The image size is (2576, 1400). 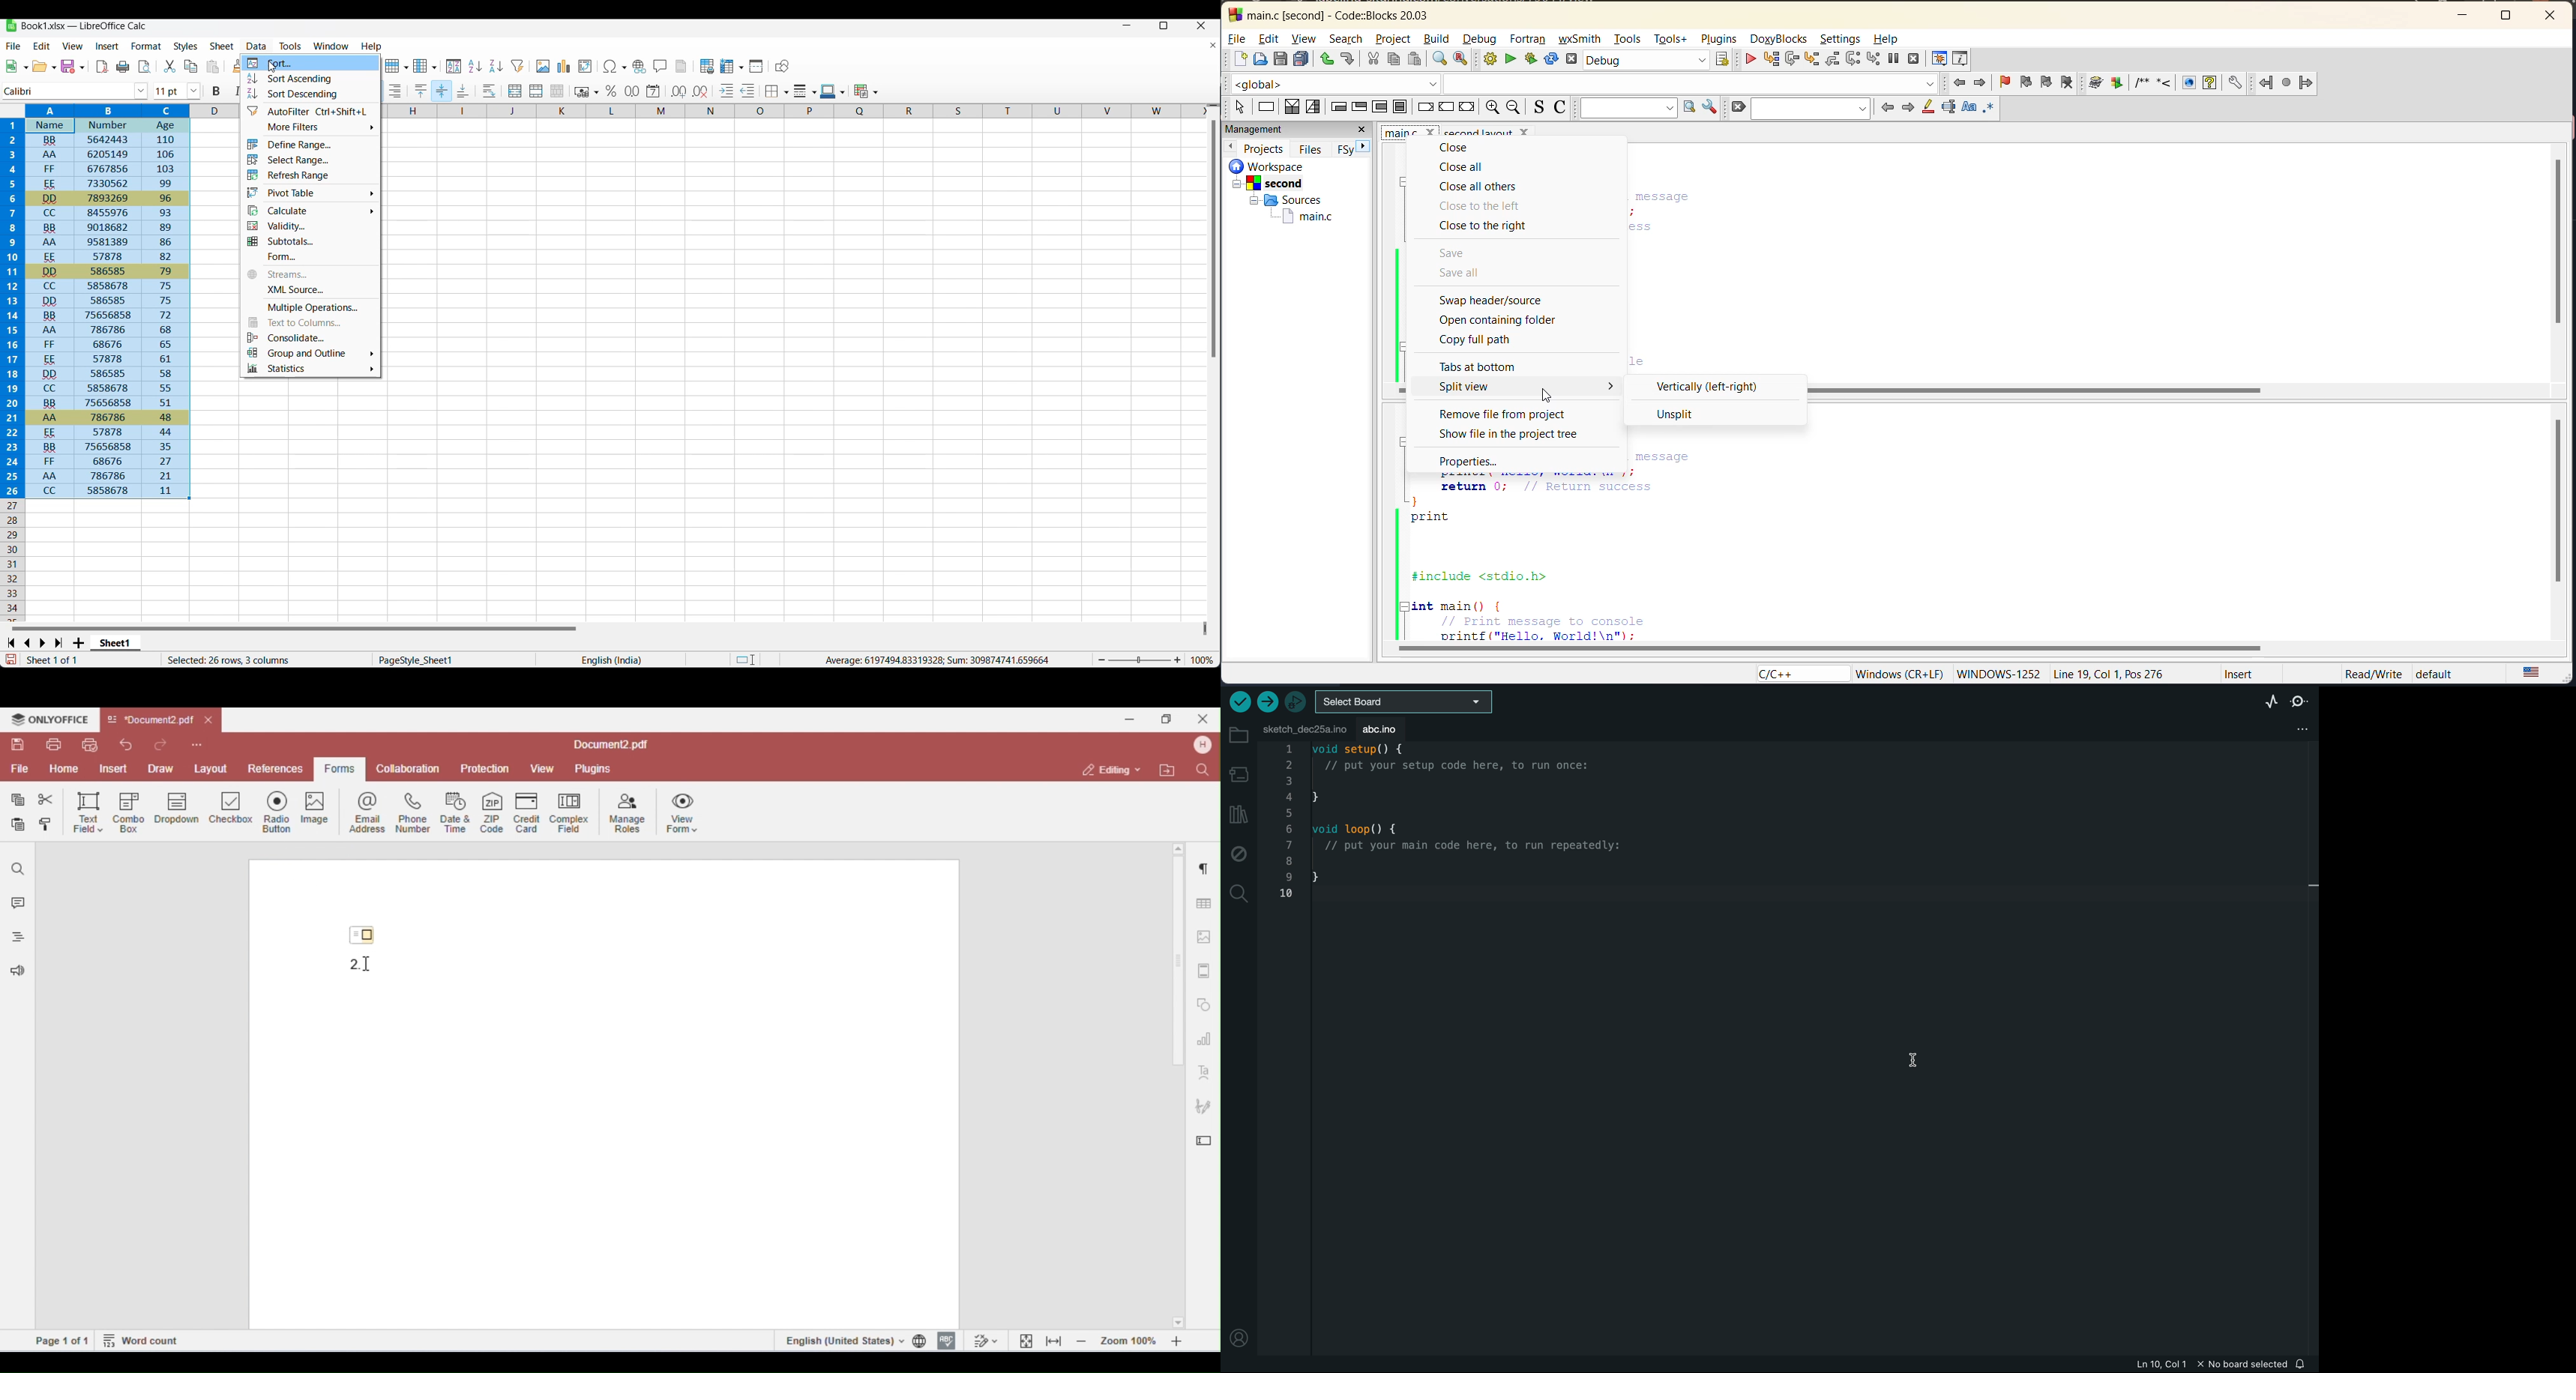 What do you see at coordinates (746, 660) in the screenshot?
I see `Standard selection` at bounding box center [746, 660].